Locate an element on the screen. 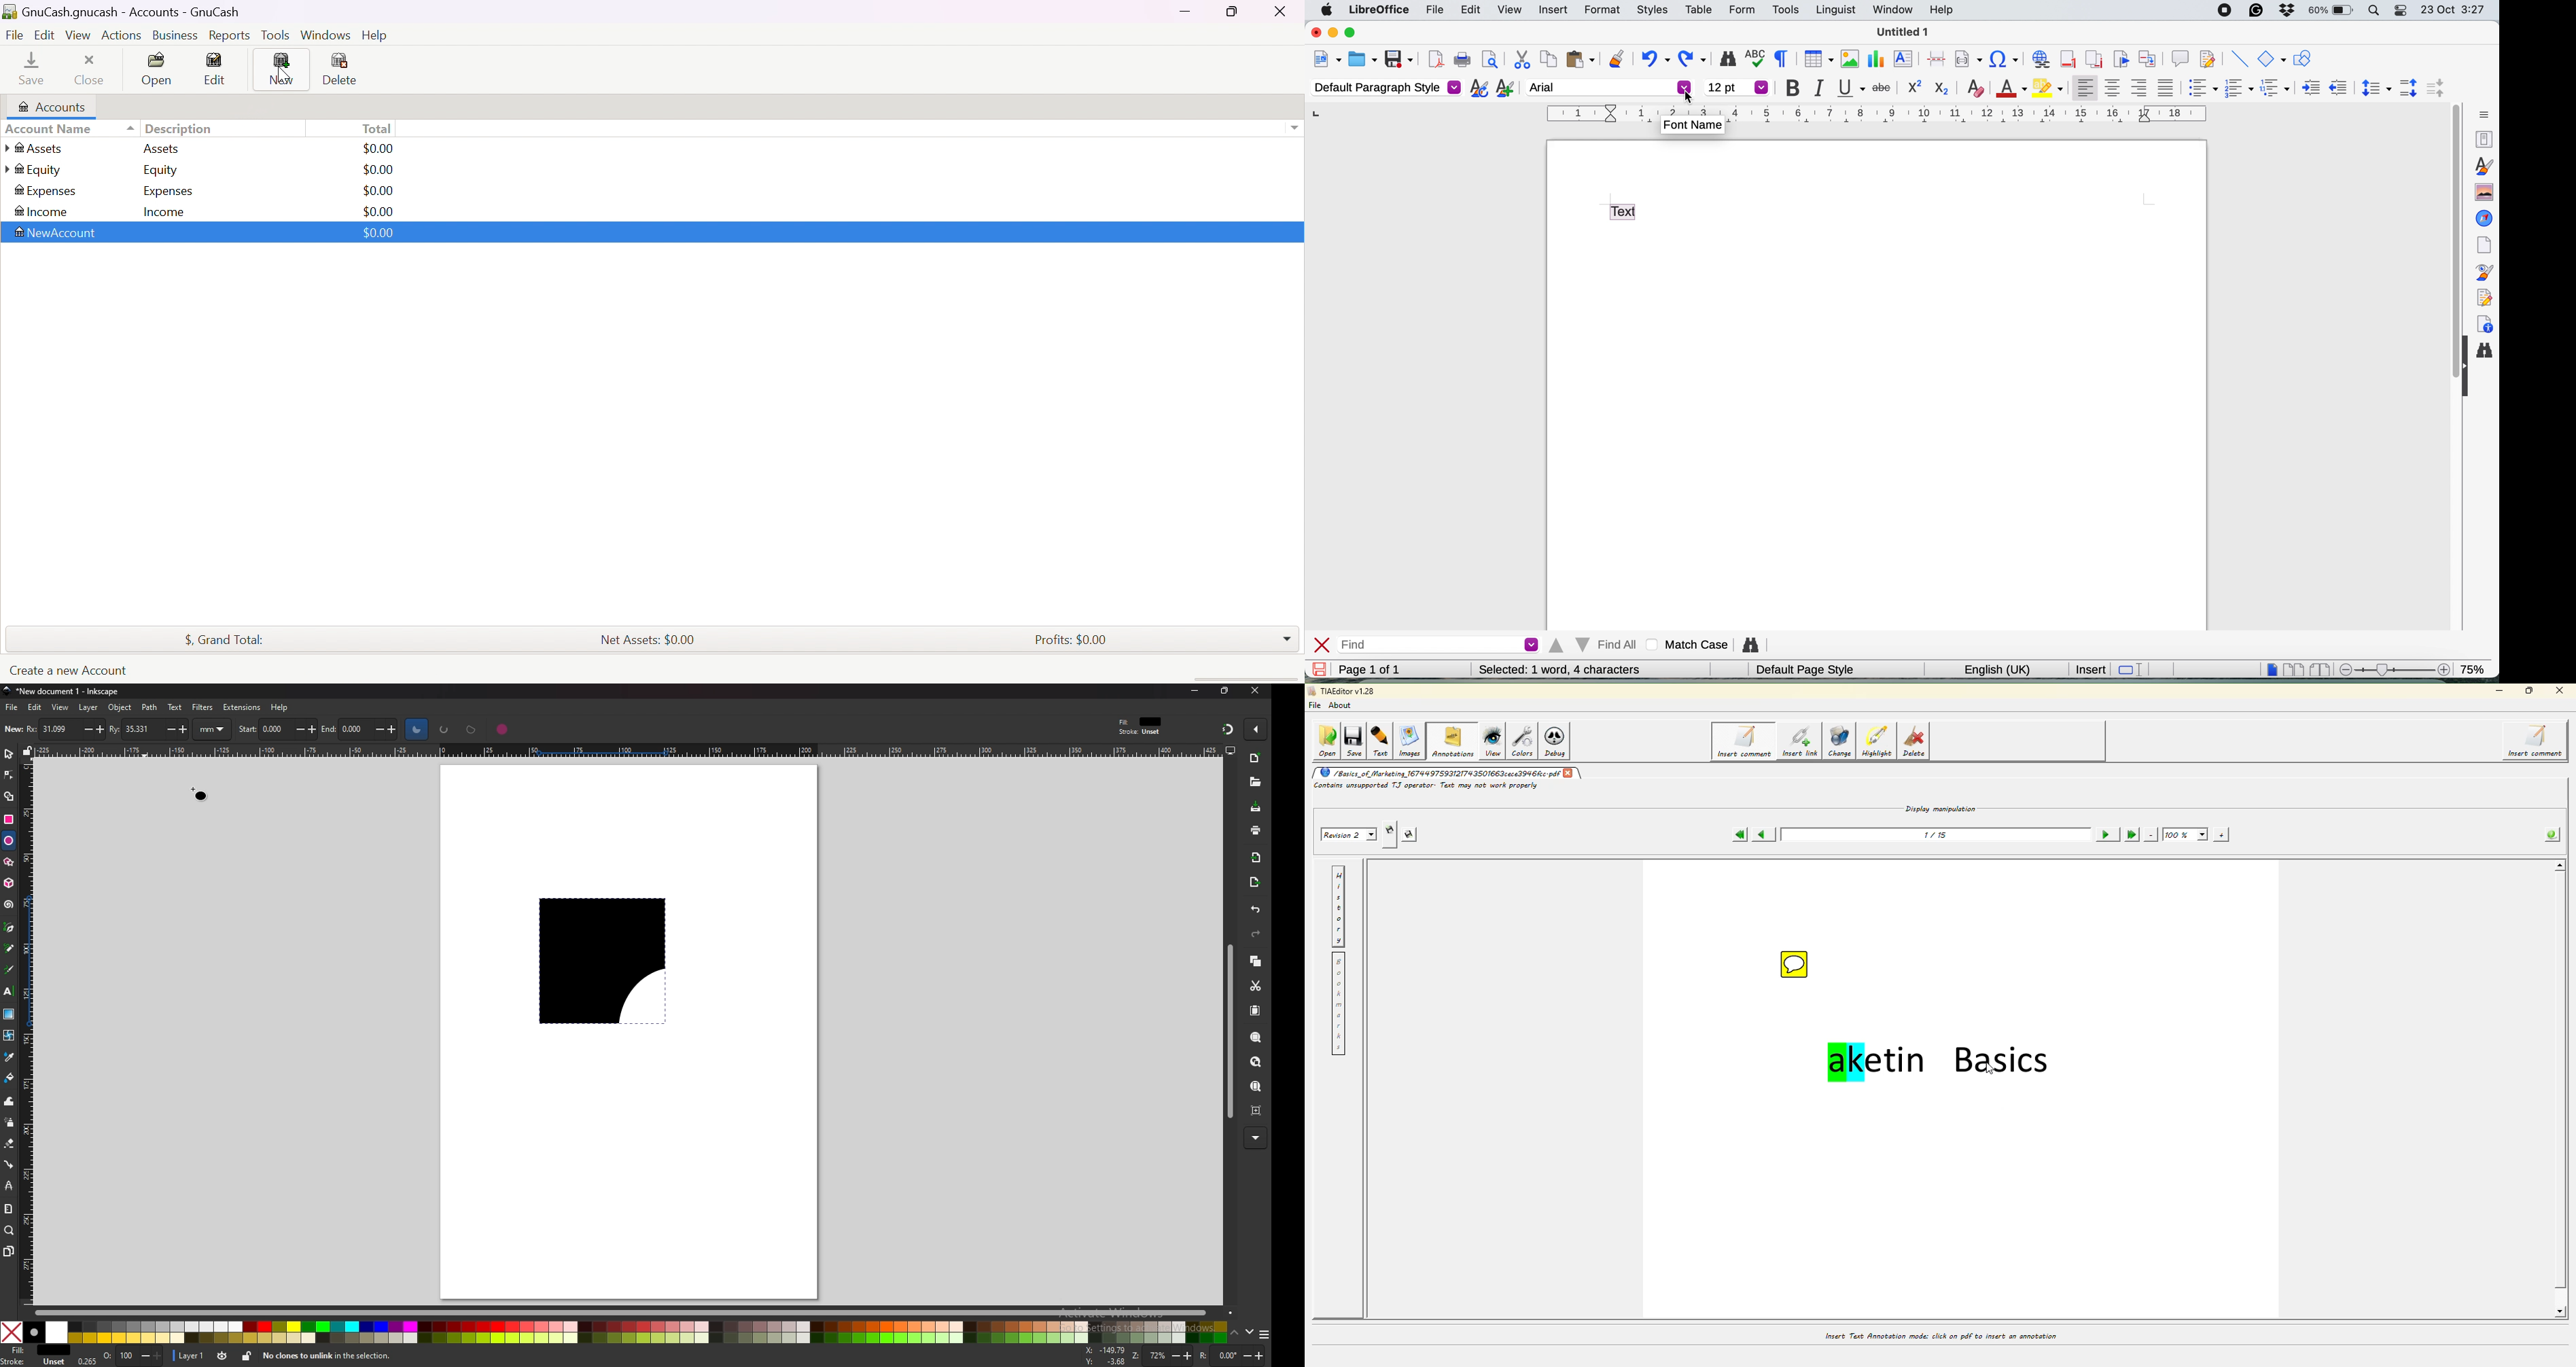  vertical radius is located at coordinates (148, 728).